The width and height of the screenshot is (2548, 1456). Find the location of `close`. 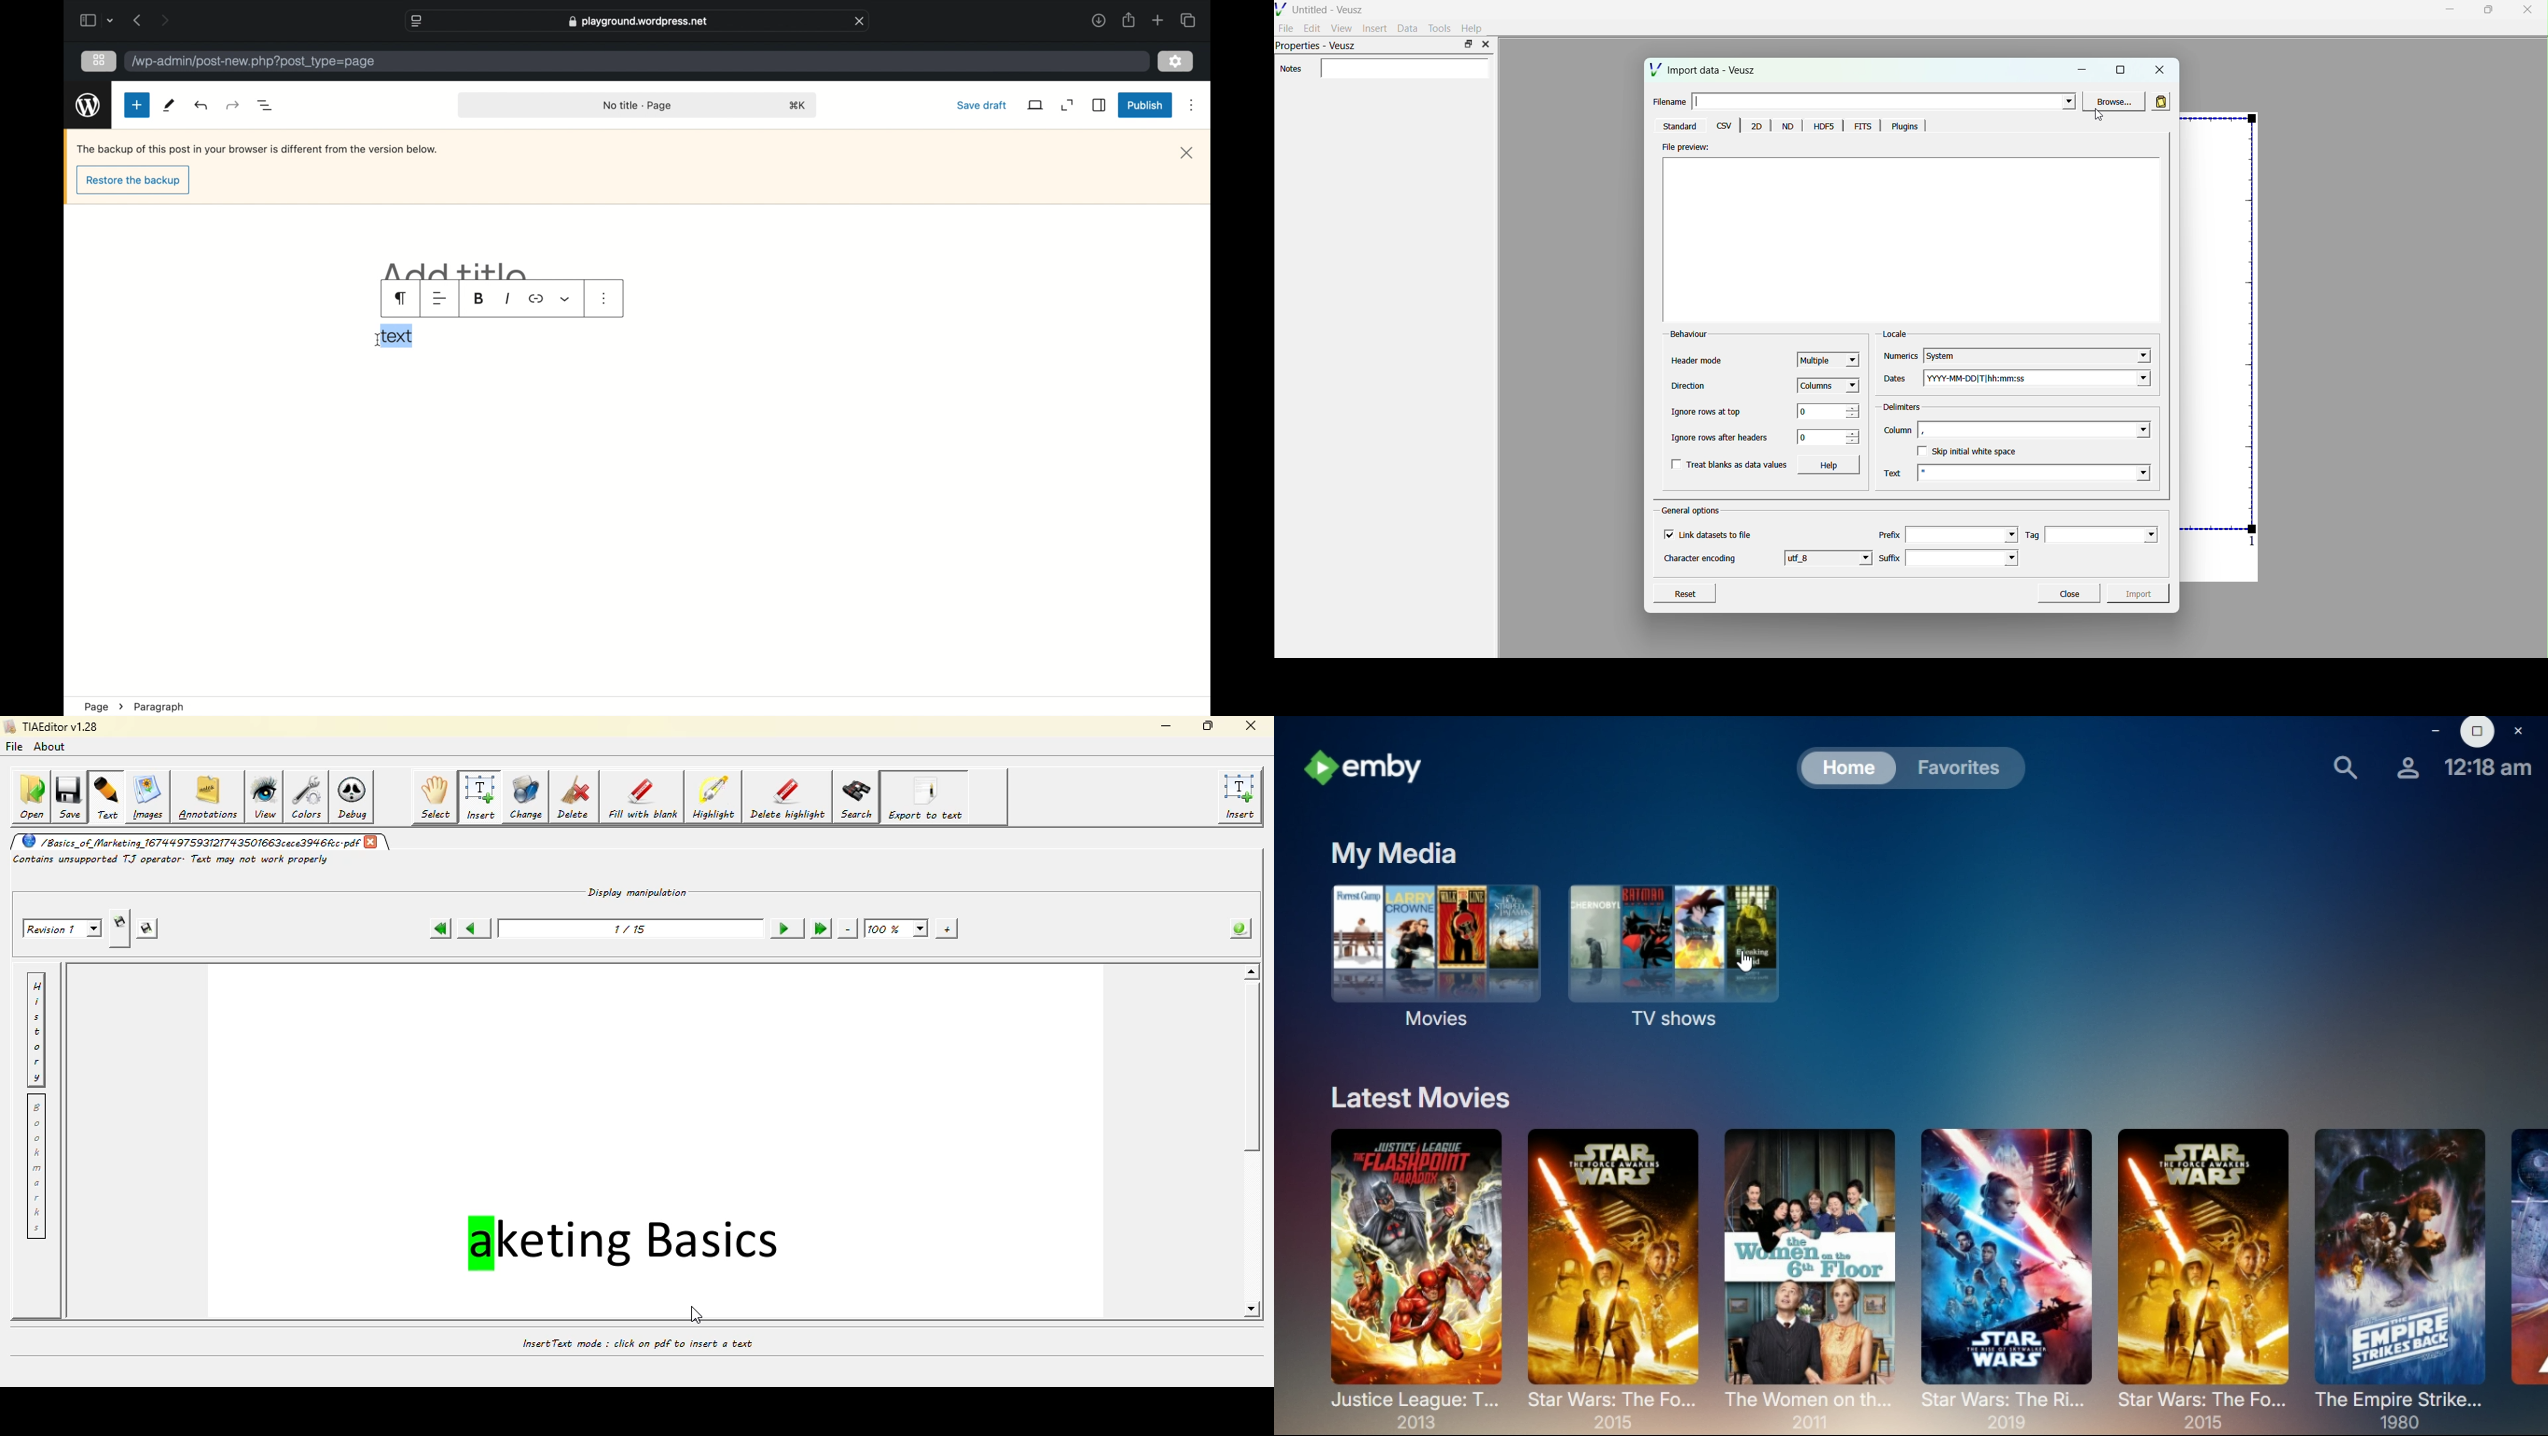

close is located at coordinates (1187, 153).